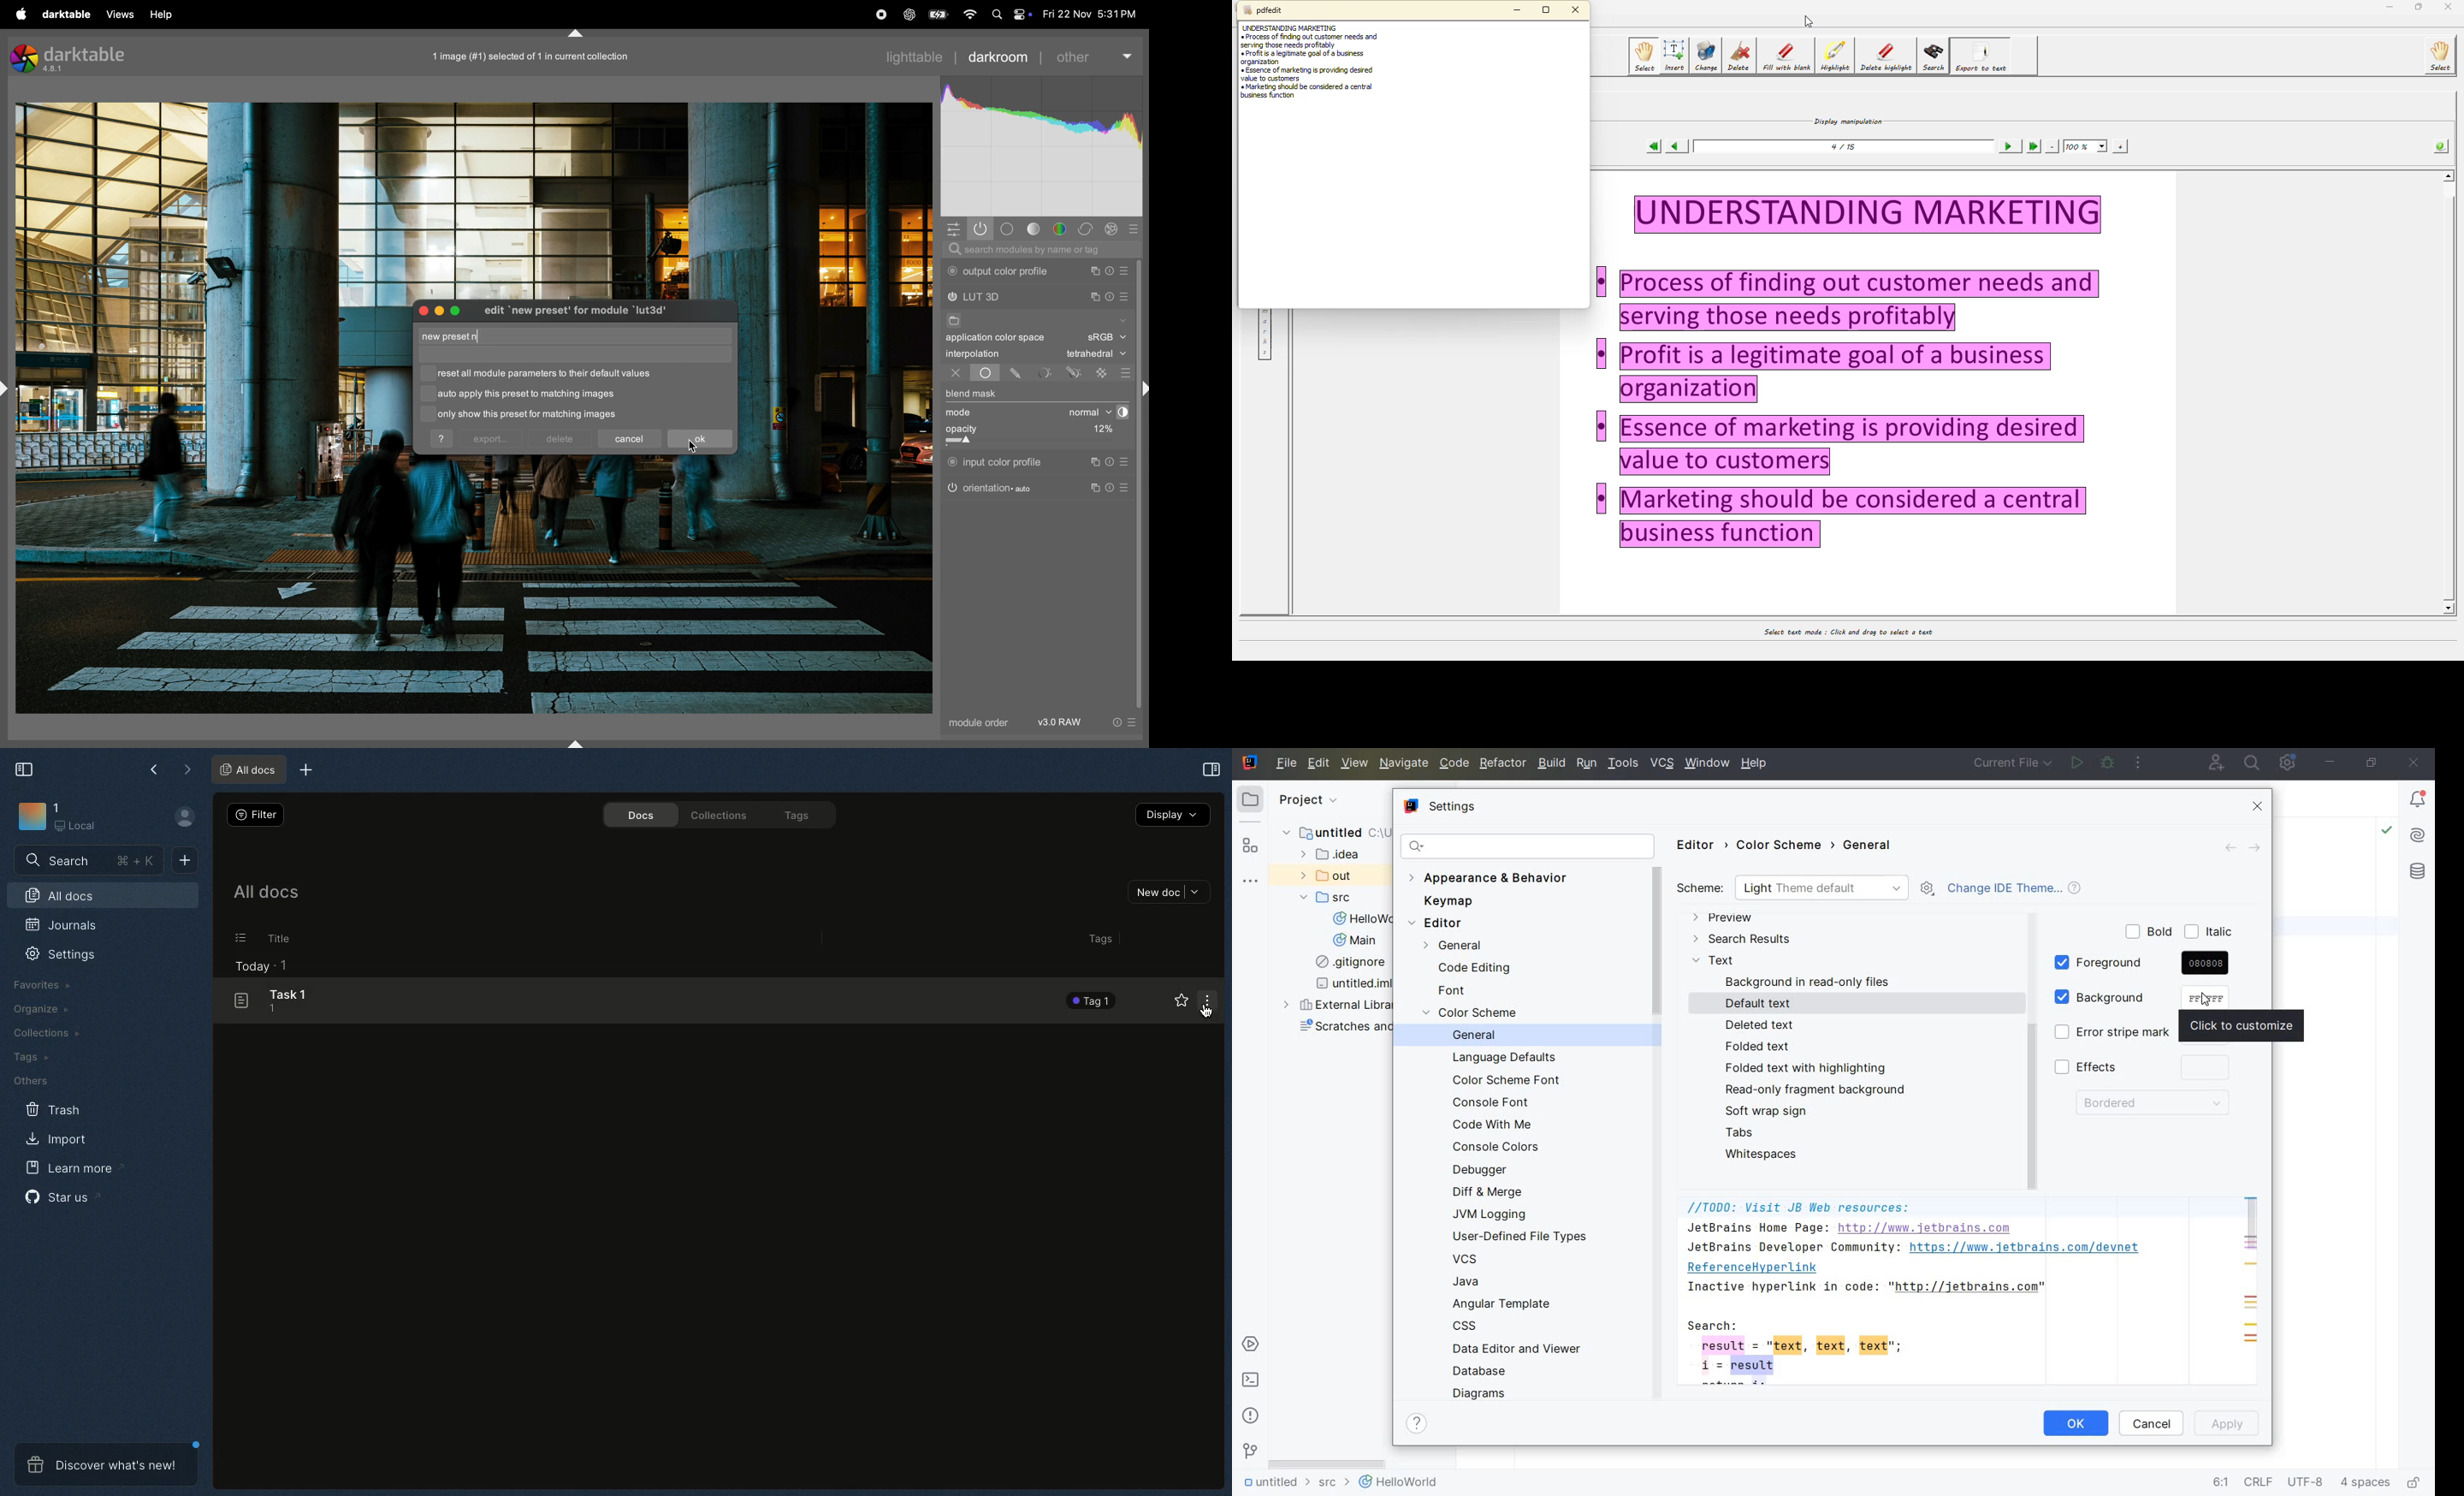 The width and height of the screenshot is (2464, 1512). What do you see at coordinates (287, 965) in the screenshot?
I see `1 ` at bounding box center [287, 965].